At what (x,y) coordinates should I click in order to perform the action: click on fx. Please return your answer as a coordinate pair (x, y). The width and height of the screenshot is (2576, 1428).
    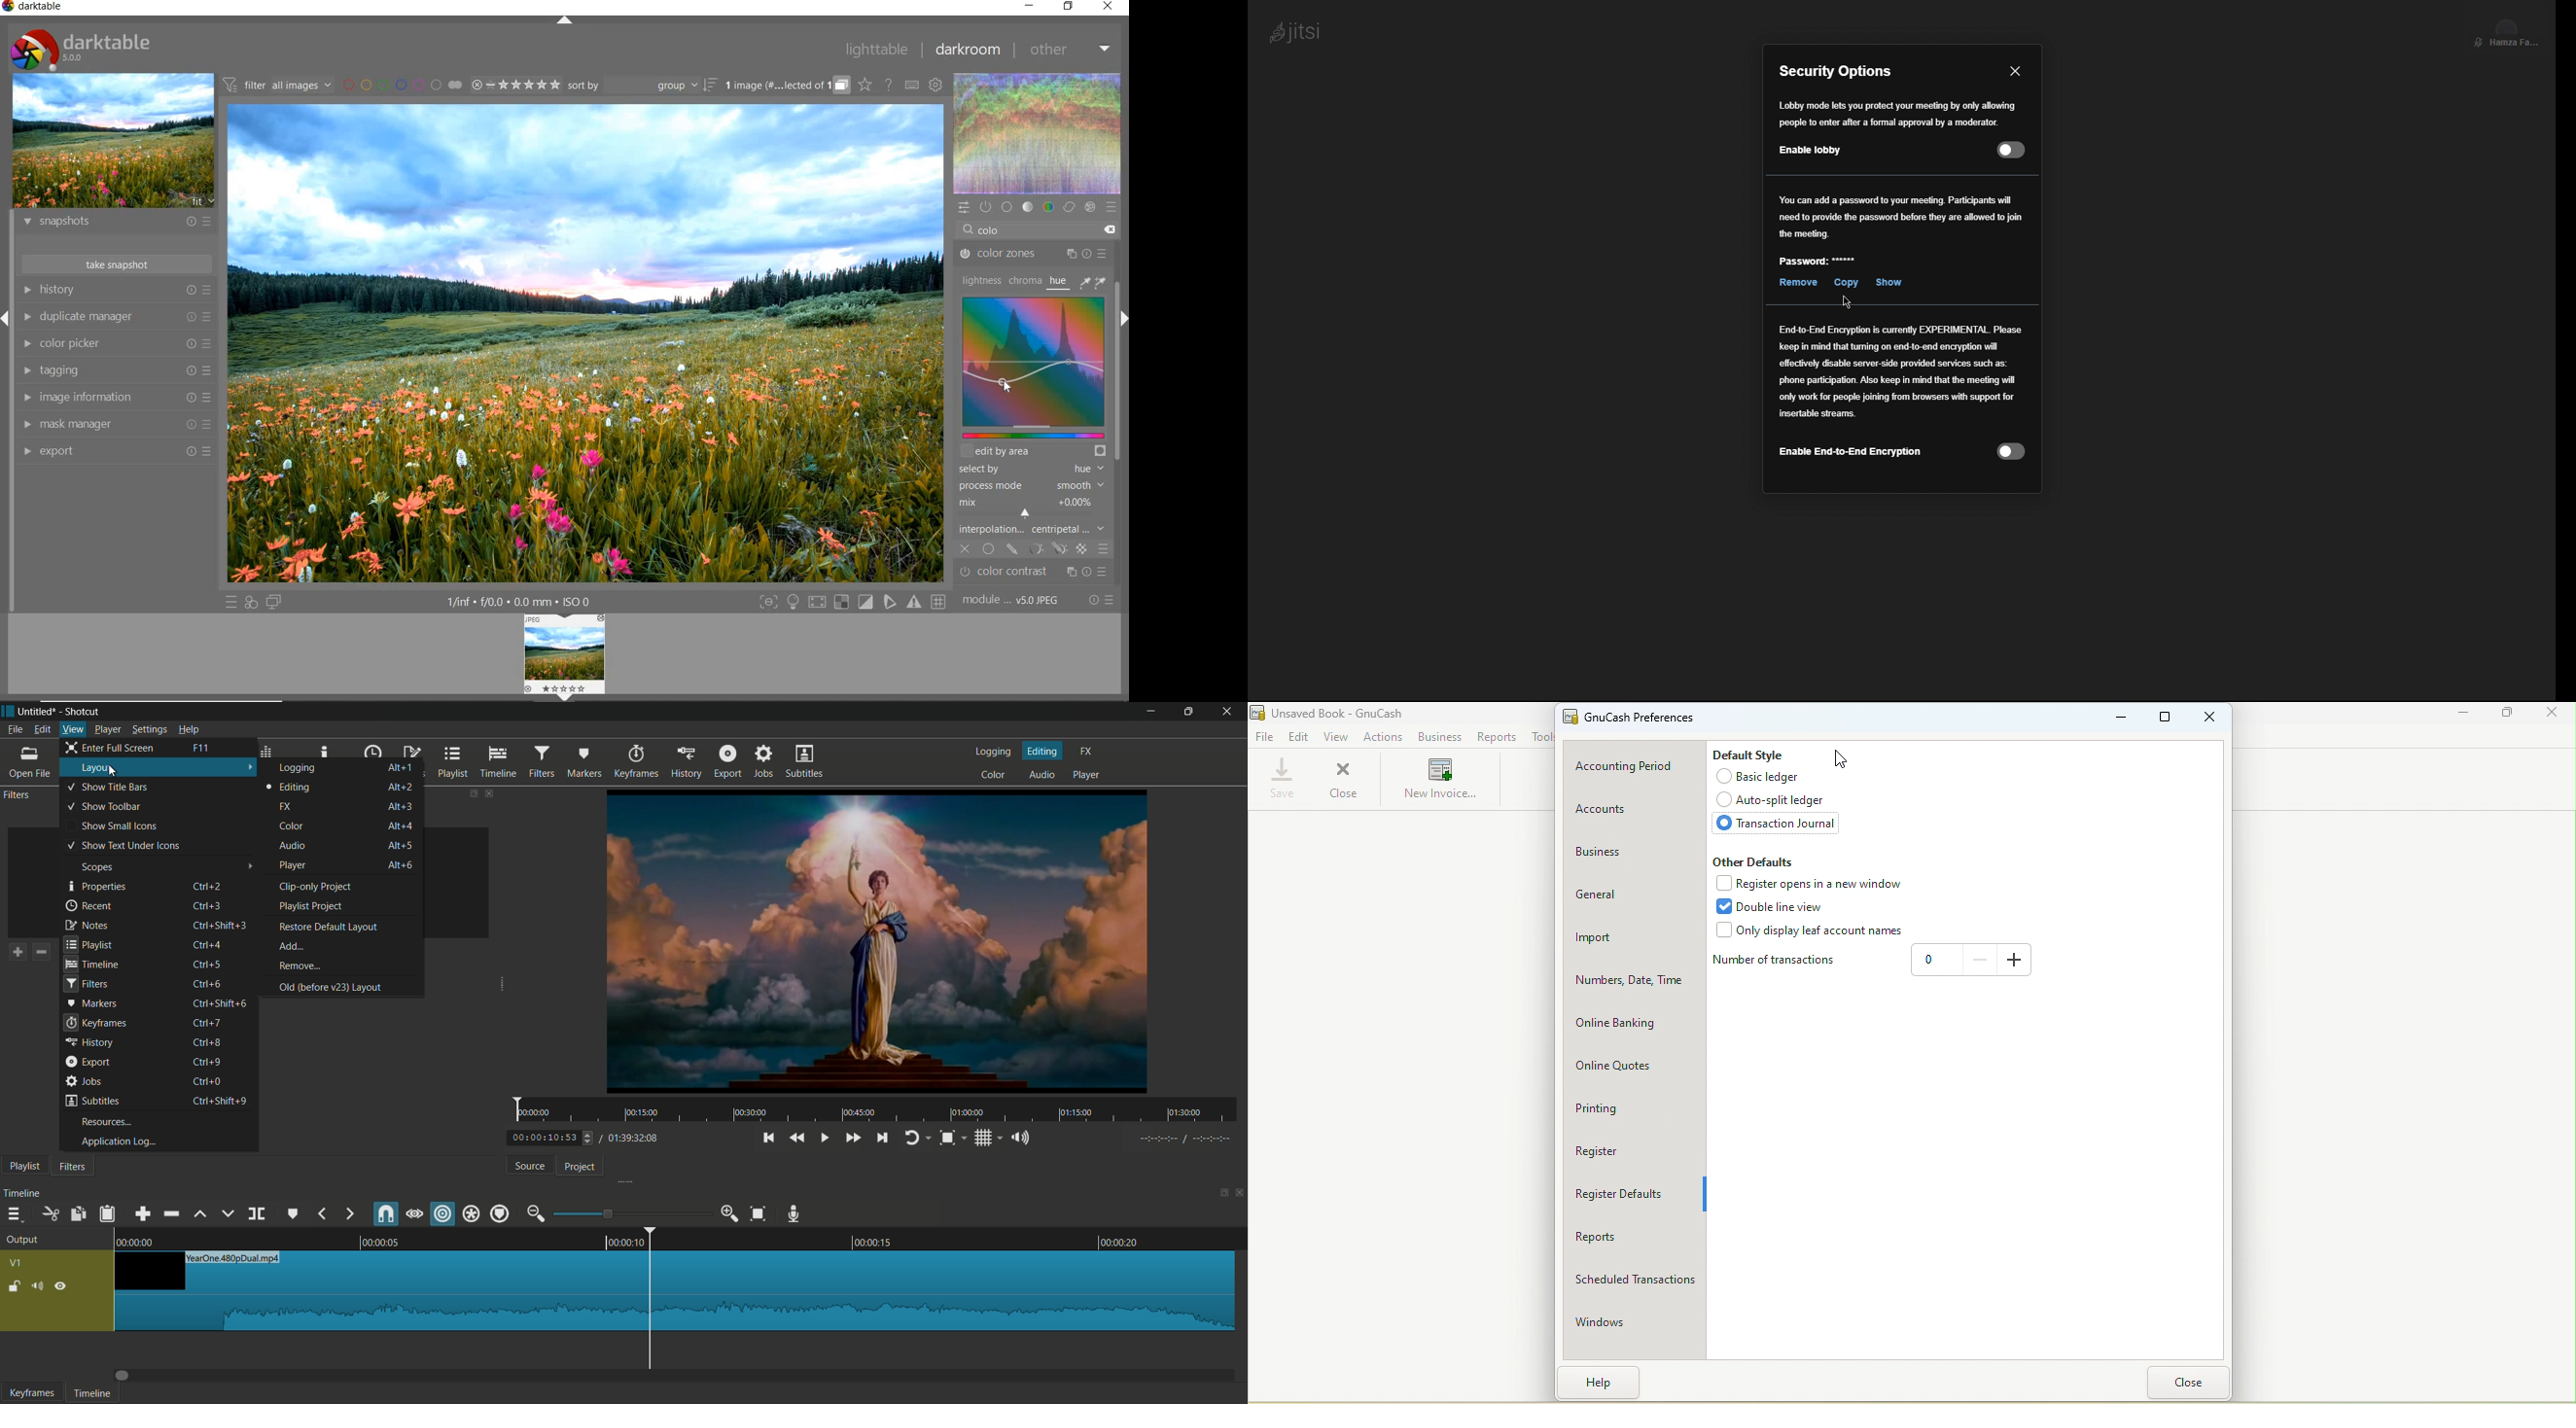
    Looking at the image, I should click on (1086, 751).